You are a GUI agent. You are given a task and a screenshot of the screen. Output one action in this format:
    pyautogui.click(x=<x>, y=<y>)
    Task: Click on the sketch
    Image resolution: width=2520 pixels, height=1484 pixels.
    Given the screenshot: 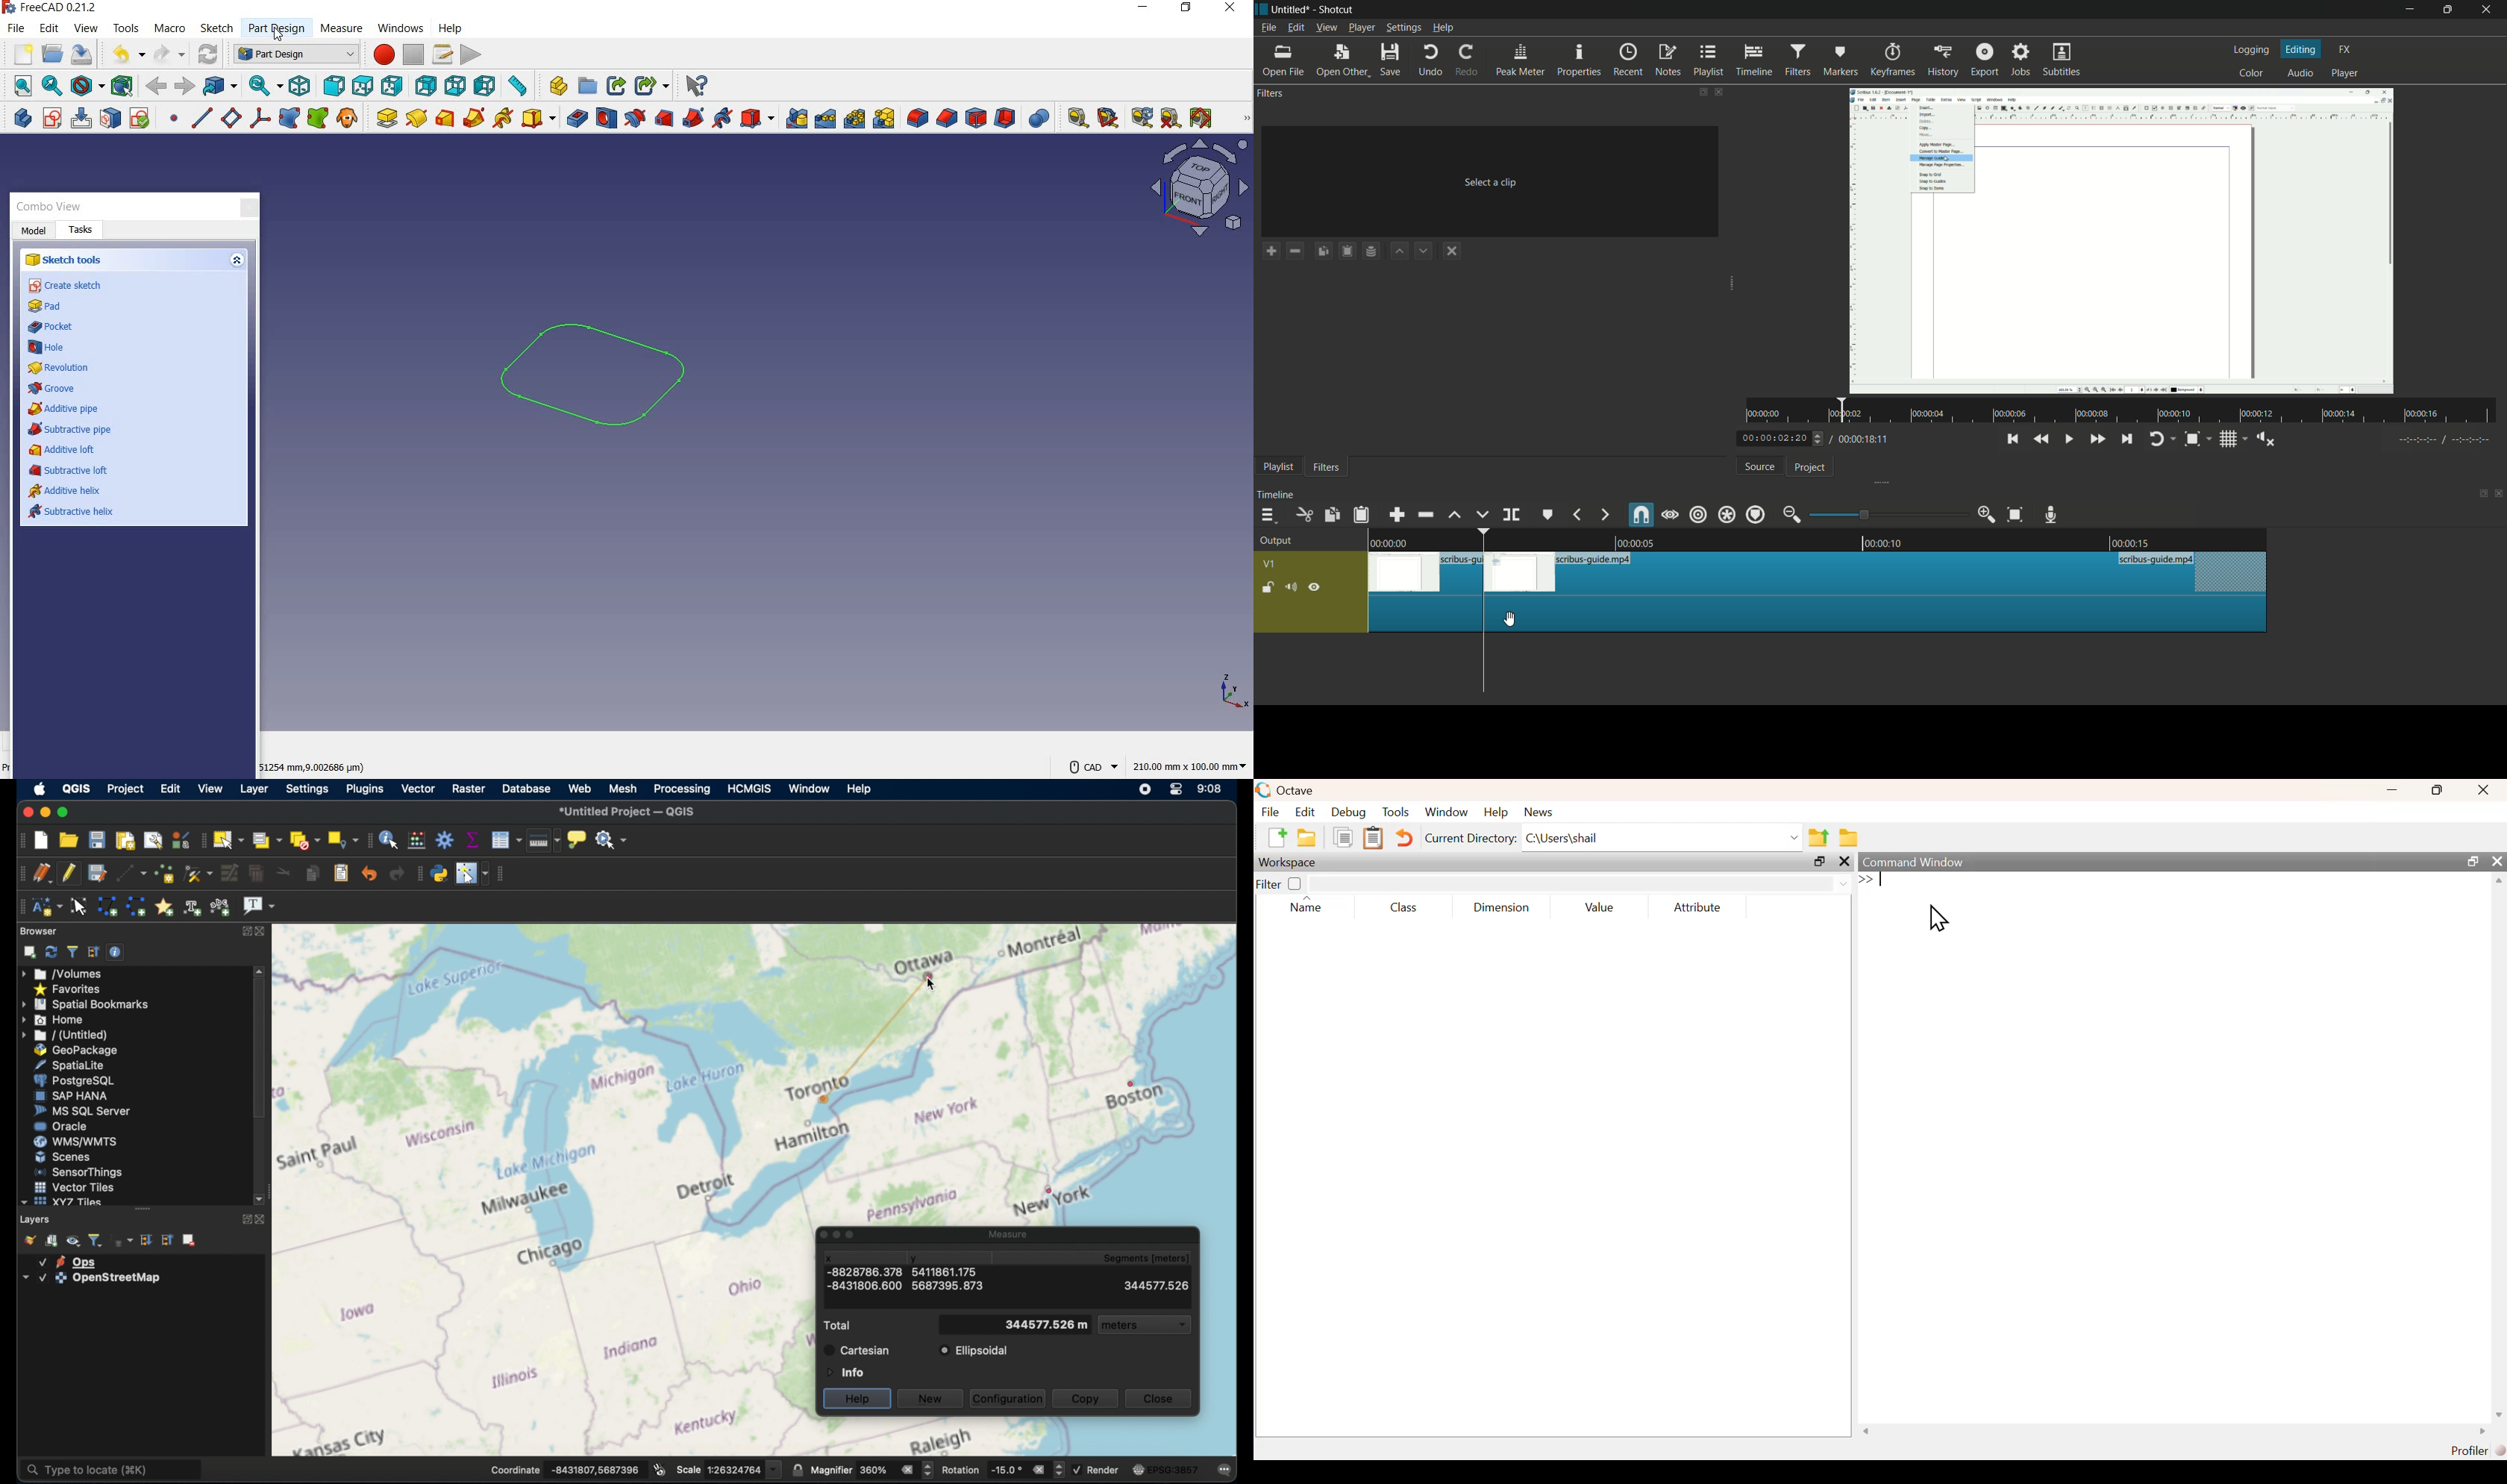 What is the action you would take?
    pyautogui.click(x=592, y=383)
    